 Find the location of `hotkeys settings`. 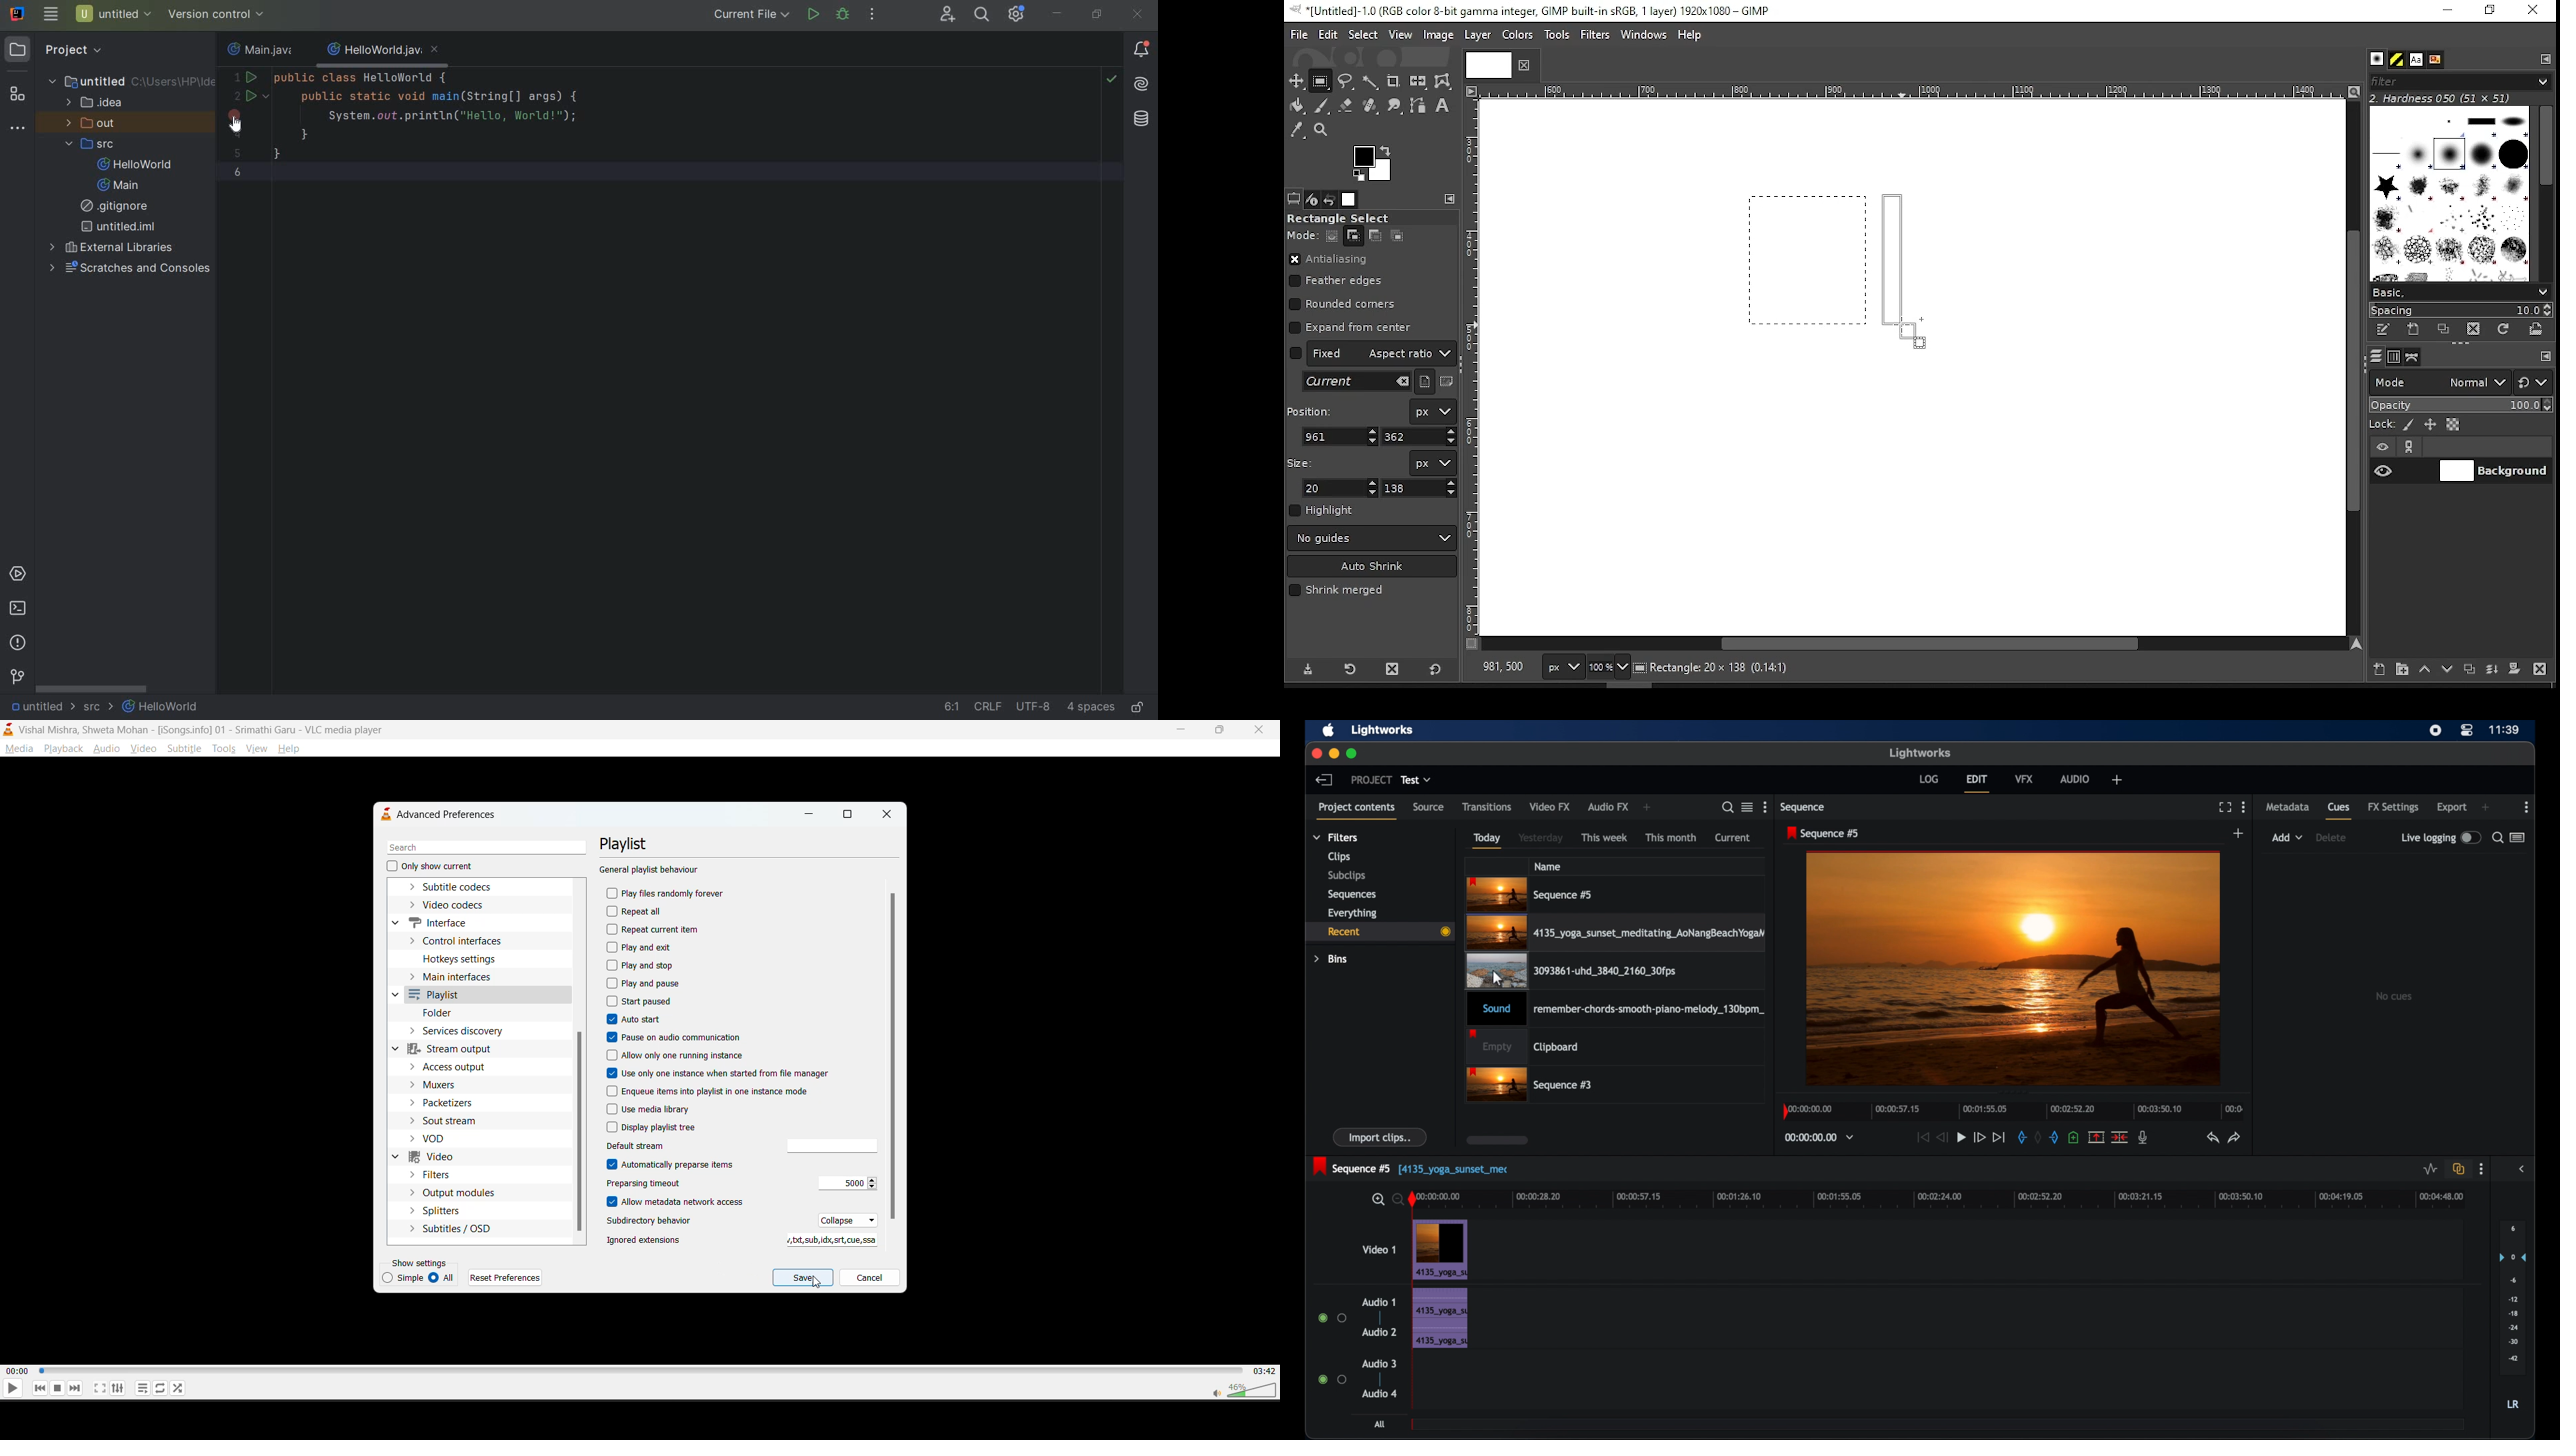

hotkeys settings is located at coordinates (459, 961).